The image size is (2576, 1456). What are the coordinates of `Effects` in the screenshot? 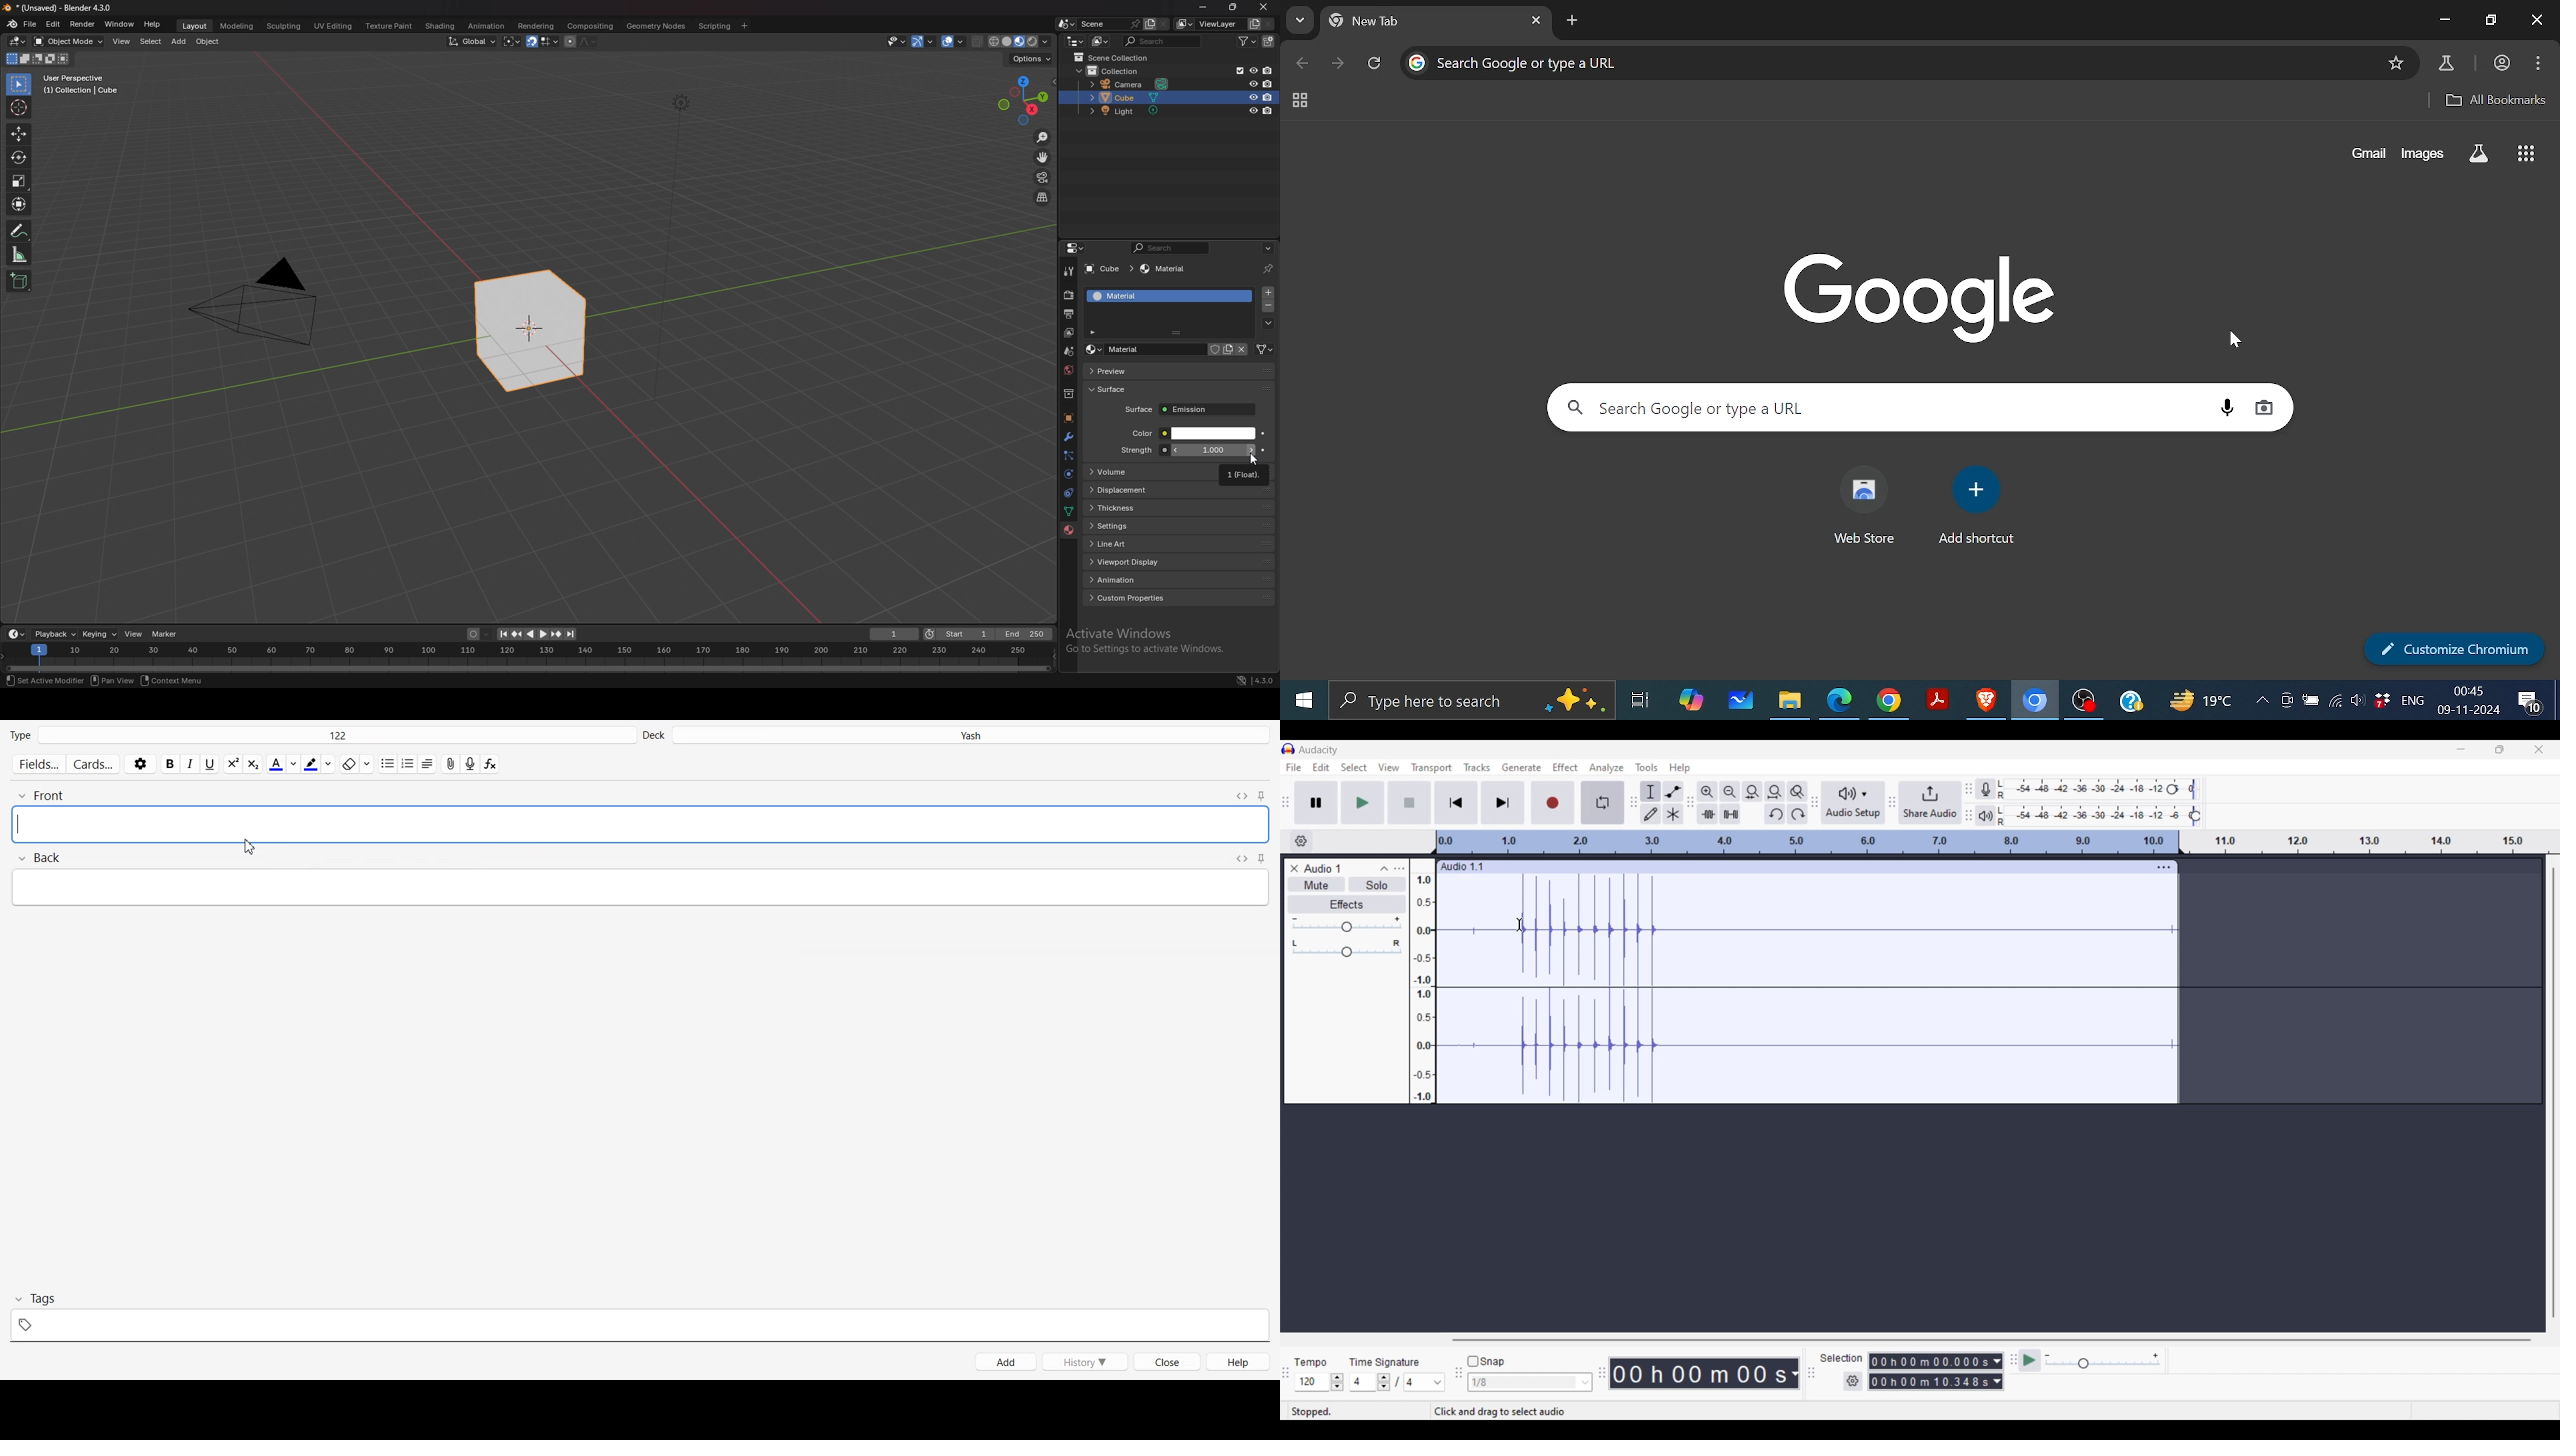 It's located at (1347, 904).